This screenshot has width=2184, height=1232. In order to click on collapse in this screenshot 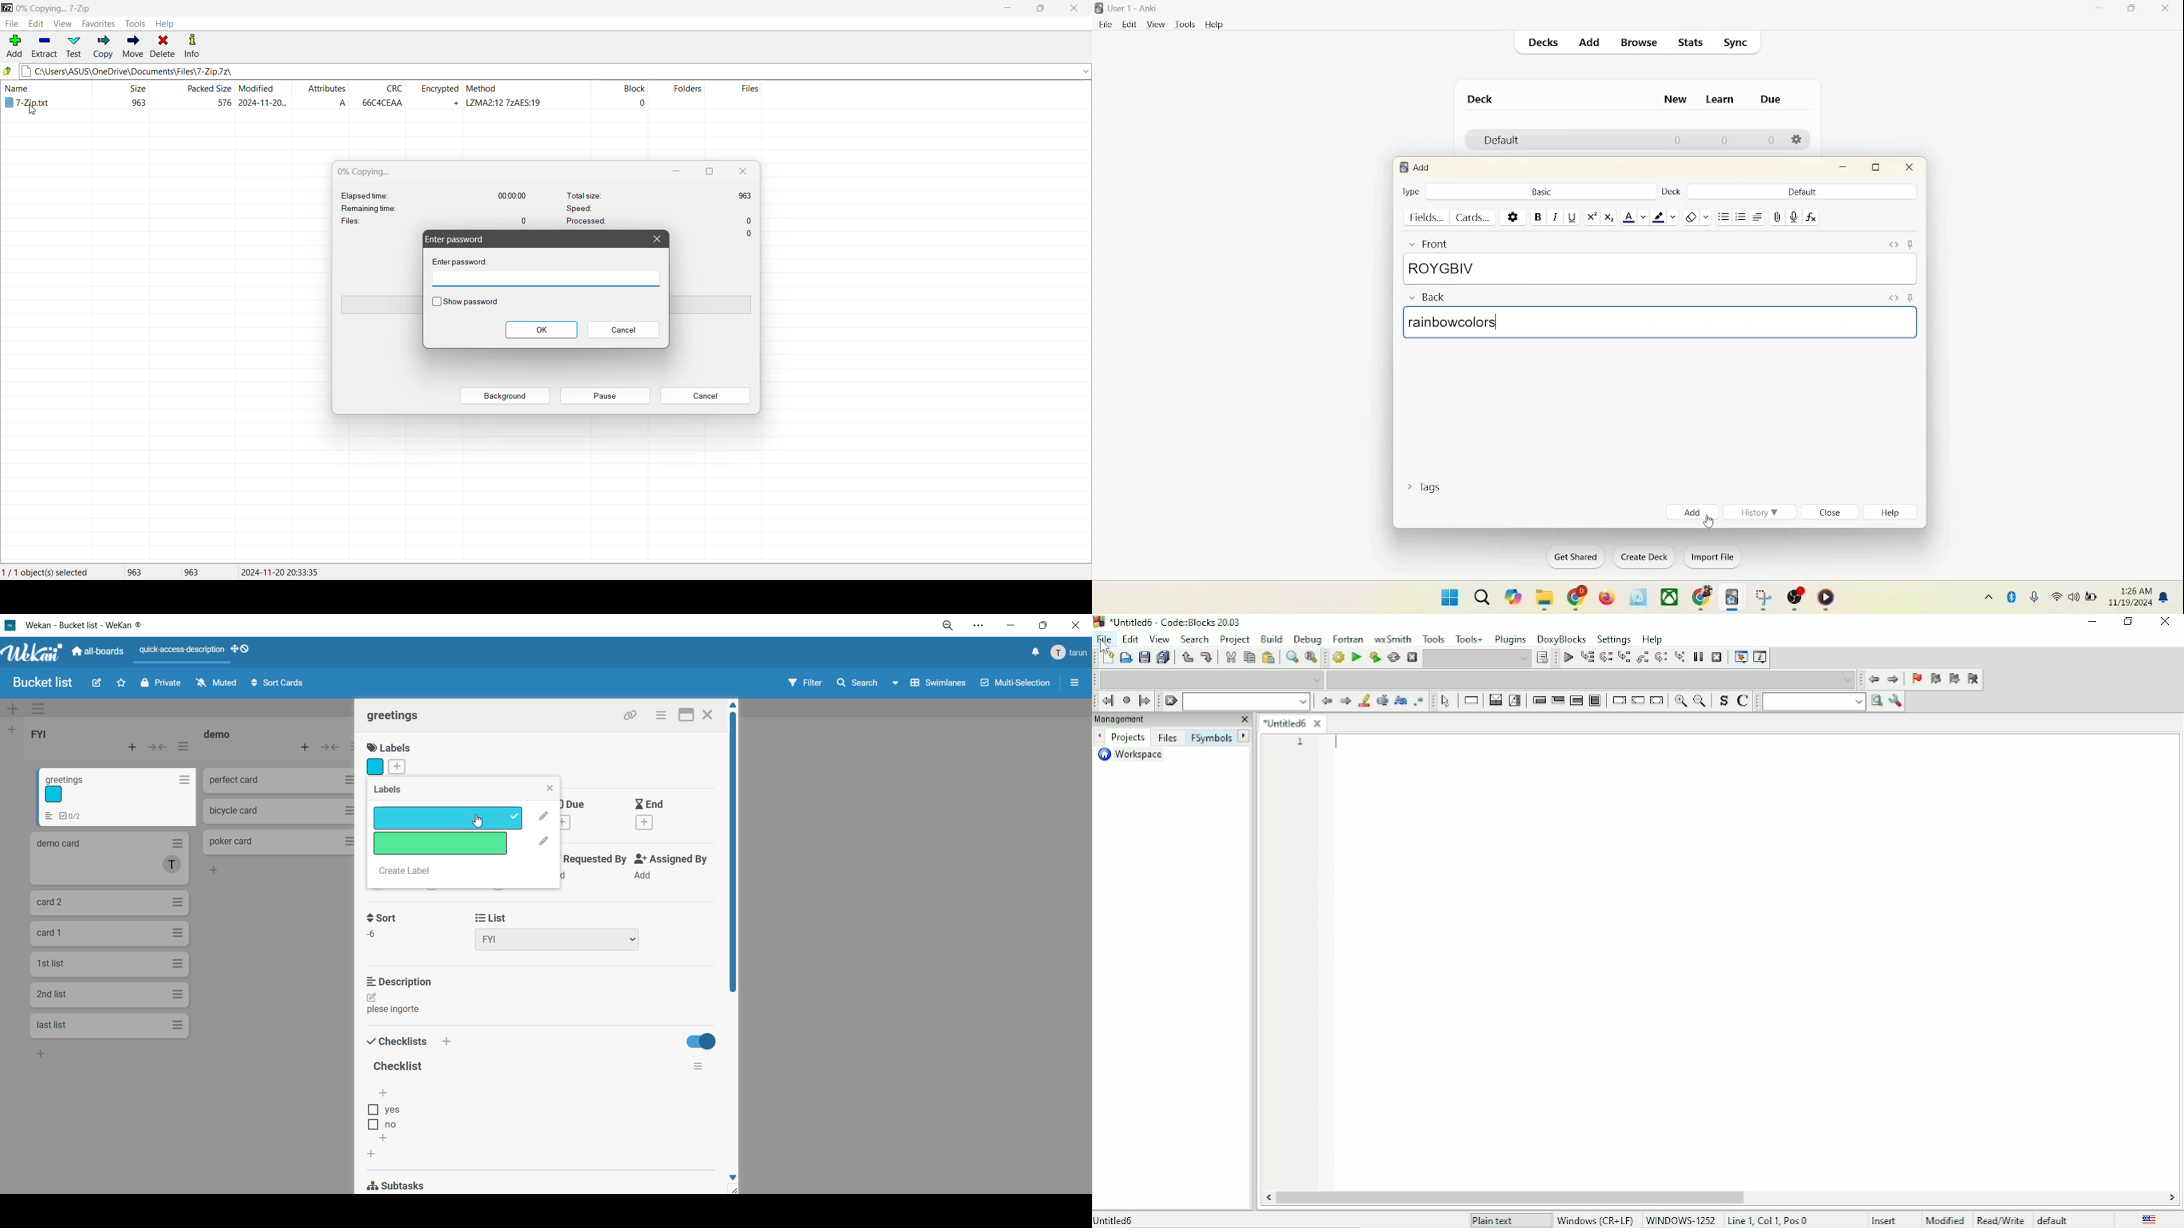, I will do `click(159, 747)`.